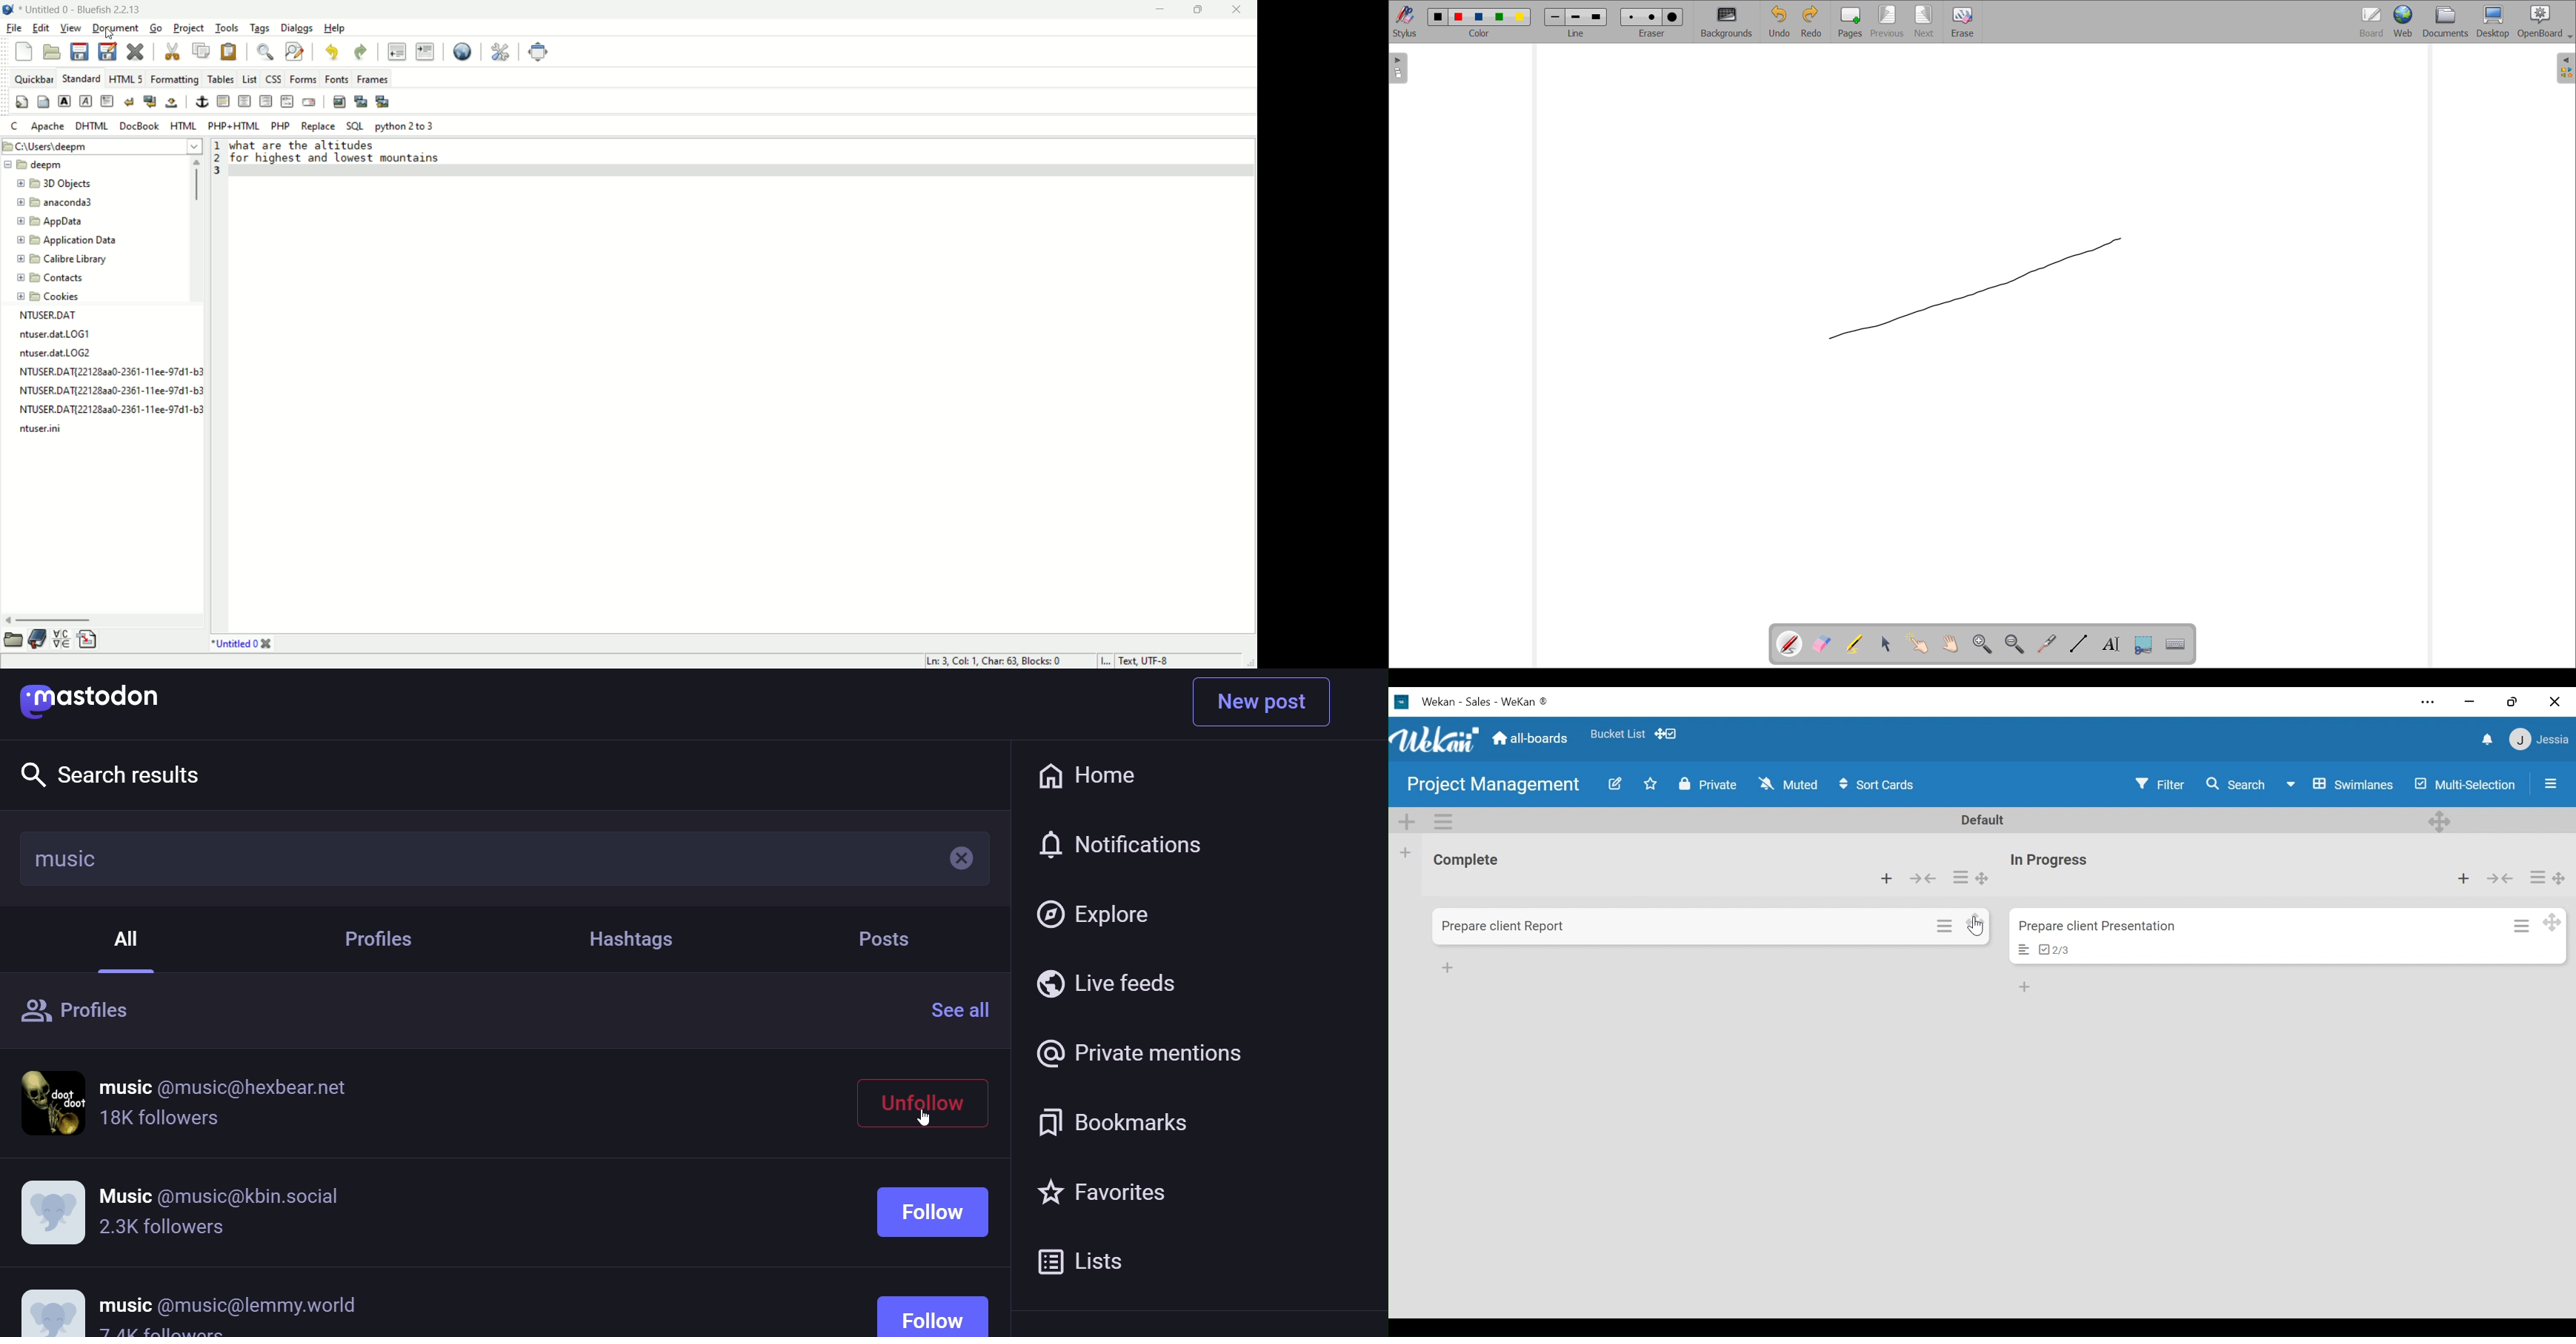 The width and height of the screenshot is (2576, 1344). Describe the element at coordinates (229, 1304) in the screenshot. I see `name` at that location.